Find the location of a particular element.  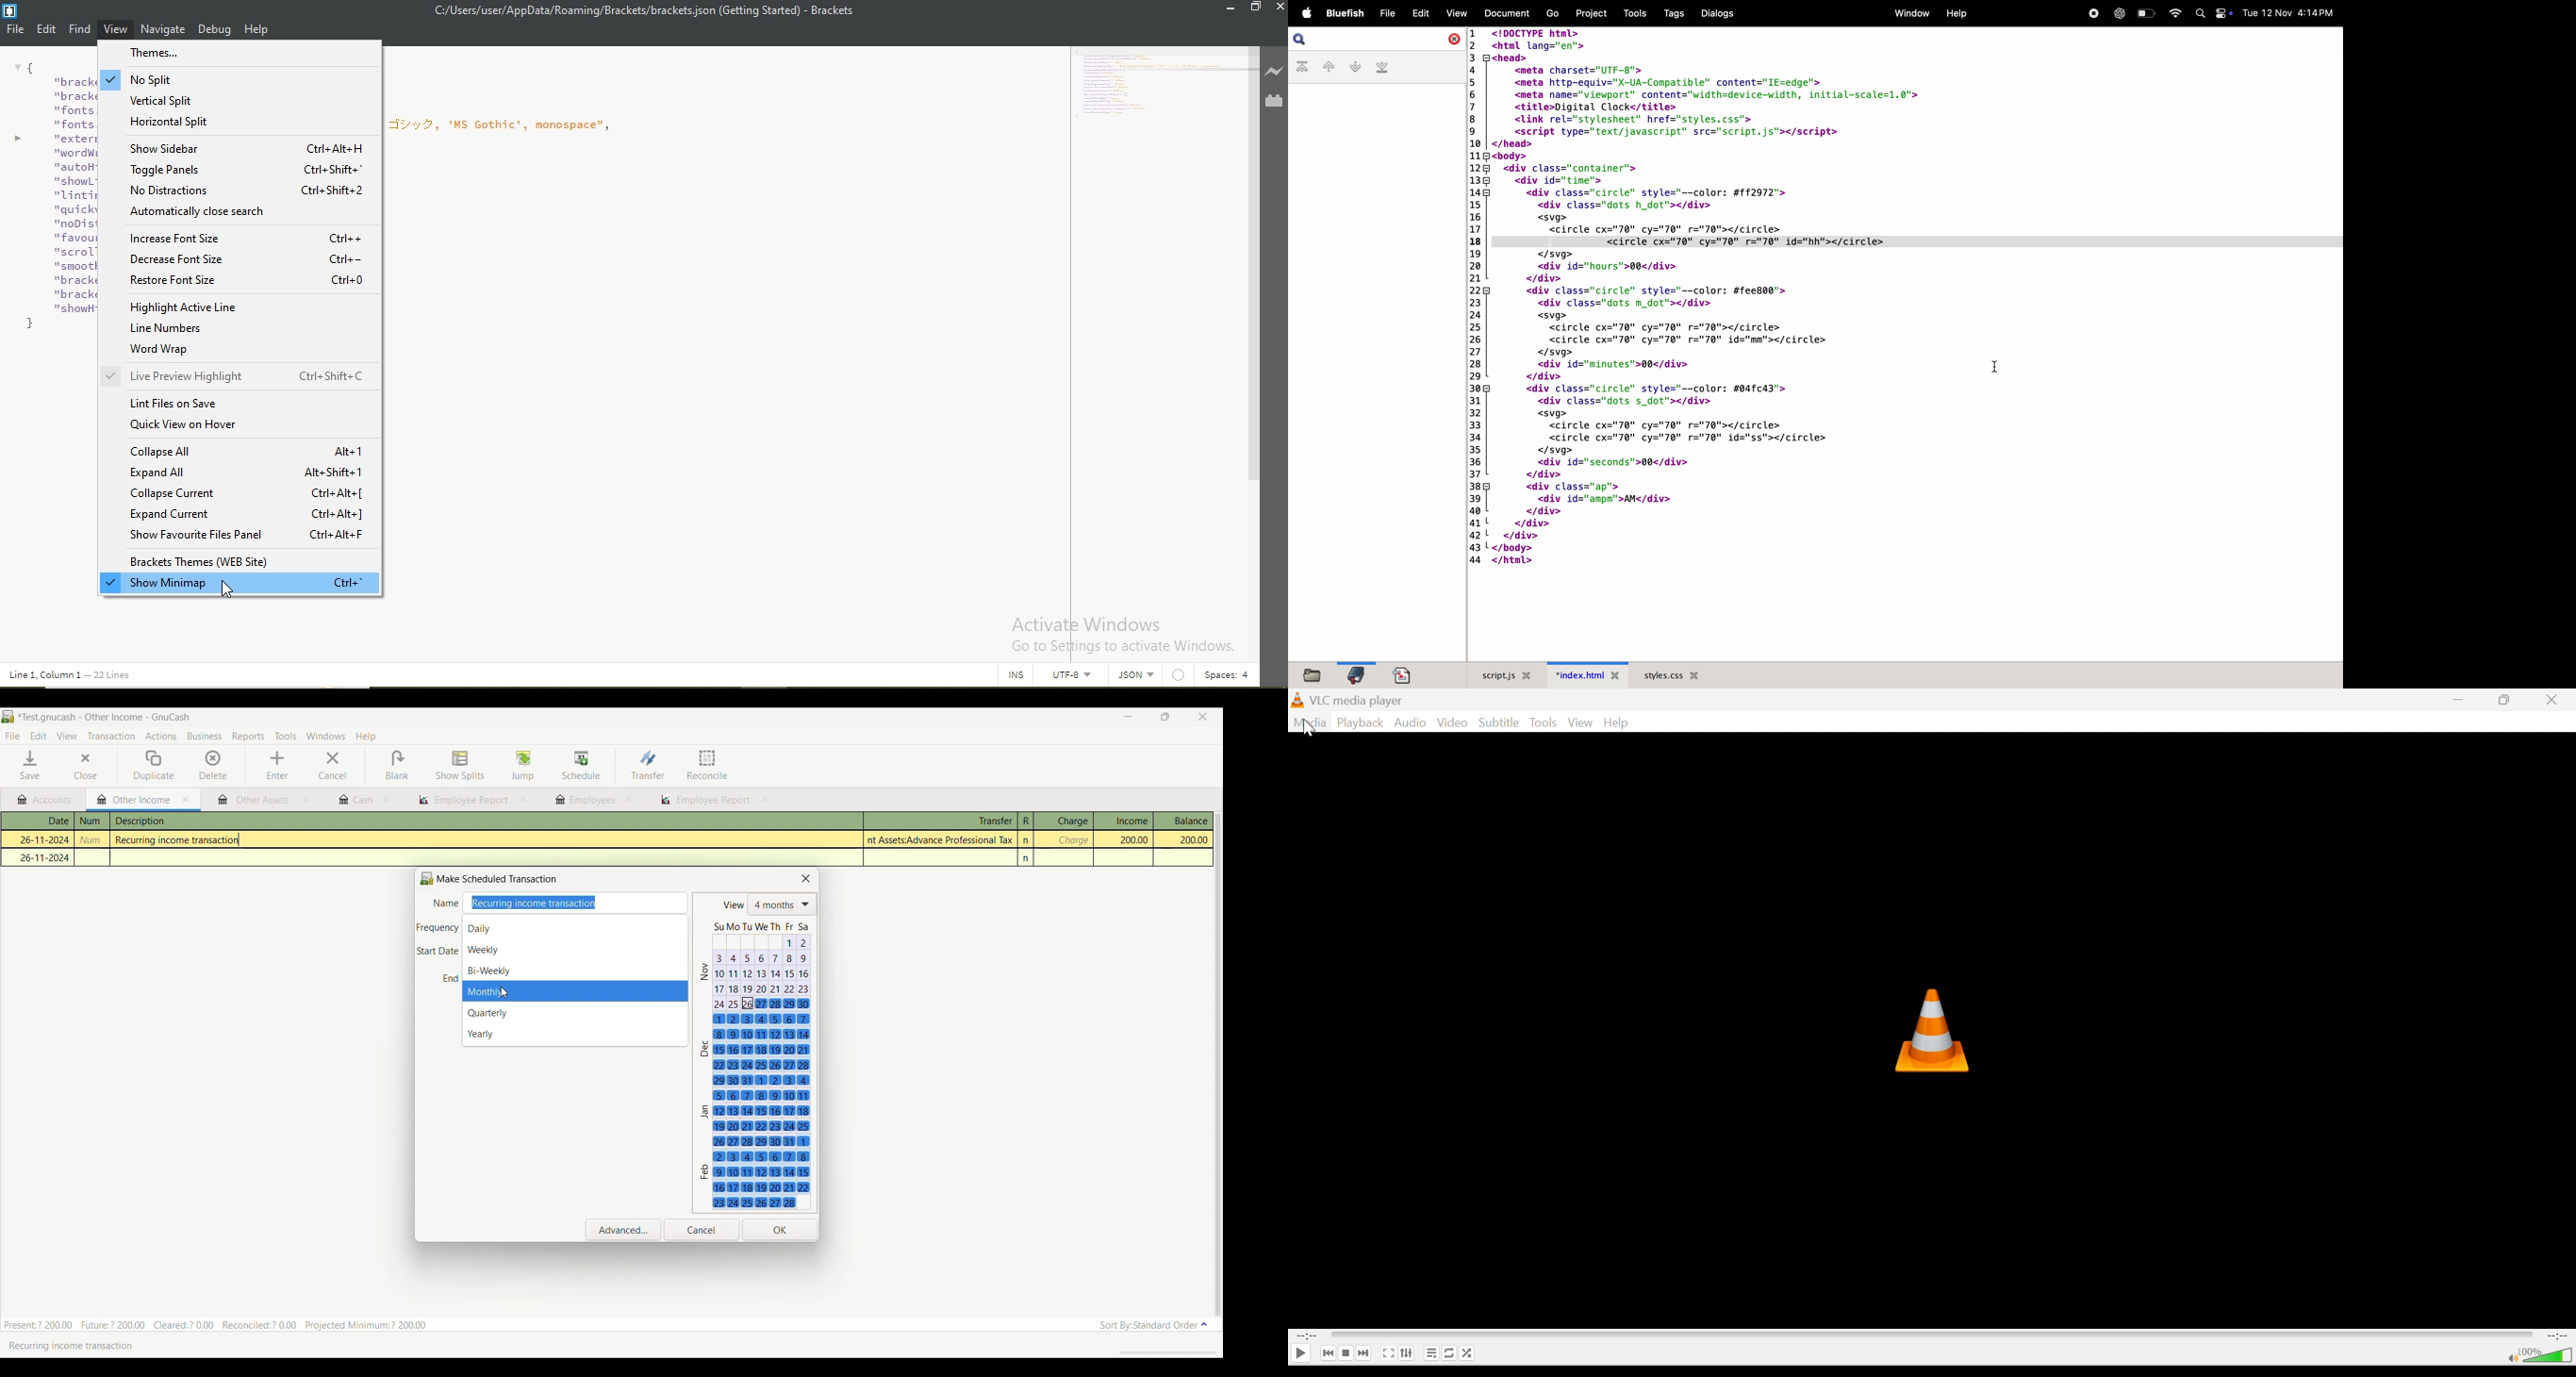

Delete is located at coordinates (214, 764).